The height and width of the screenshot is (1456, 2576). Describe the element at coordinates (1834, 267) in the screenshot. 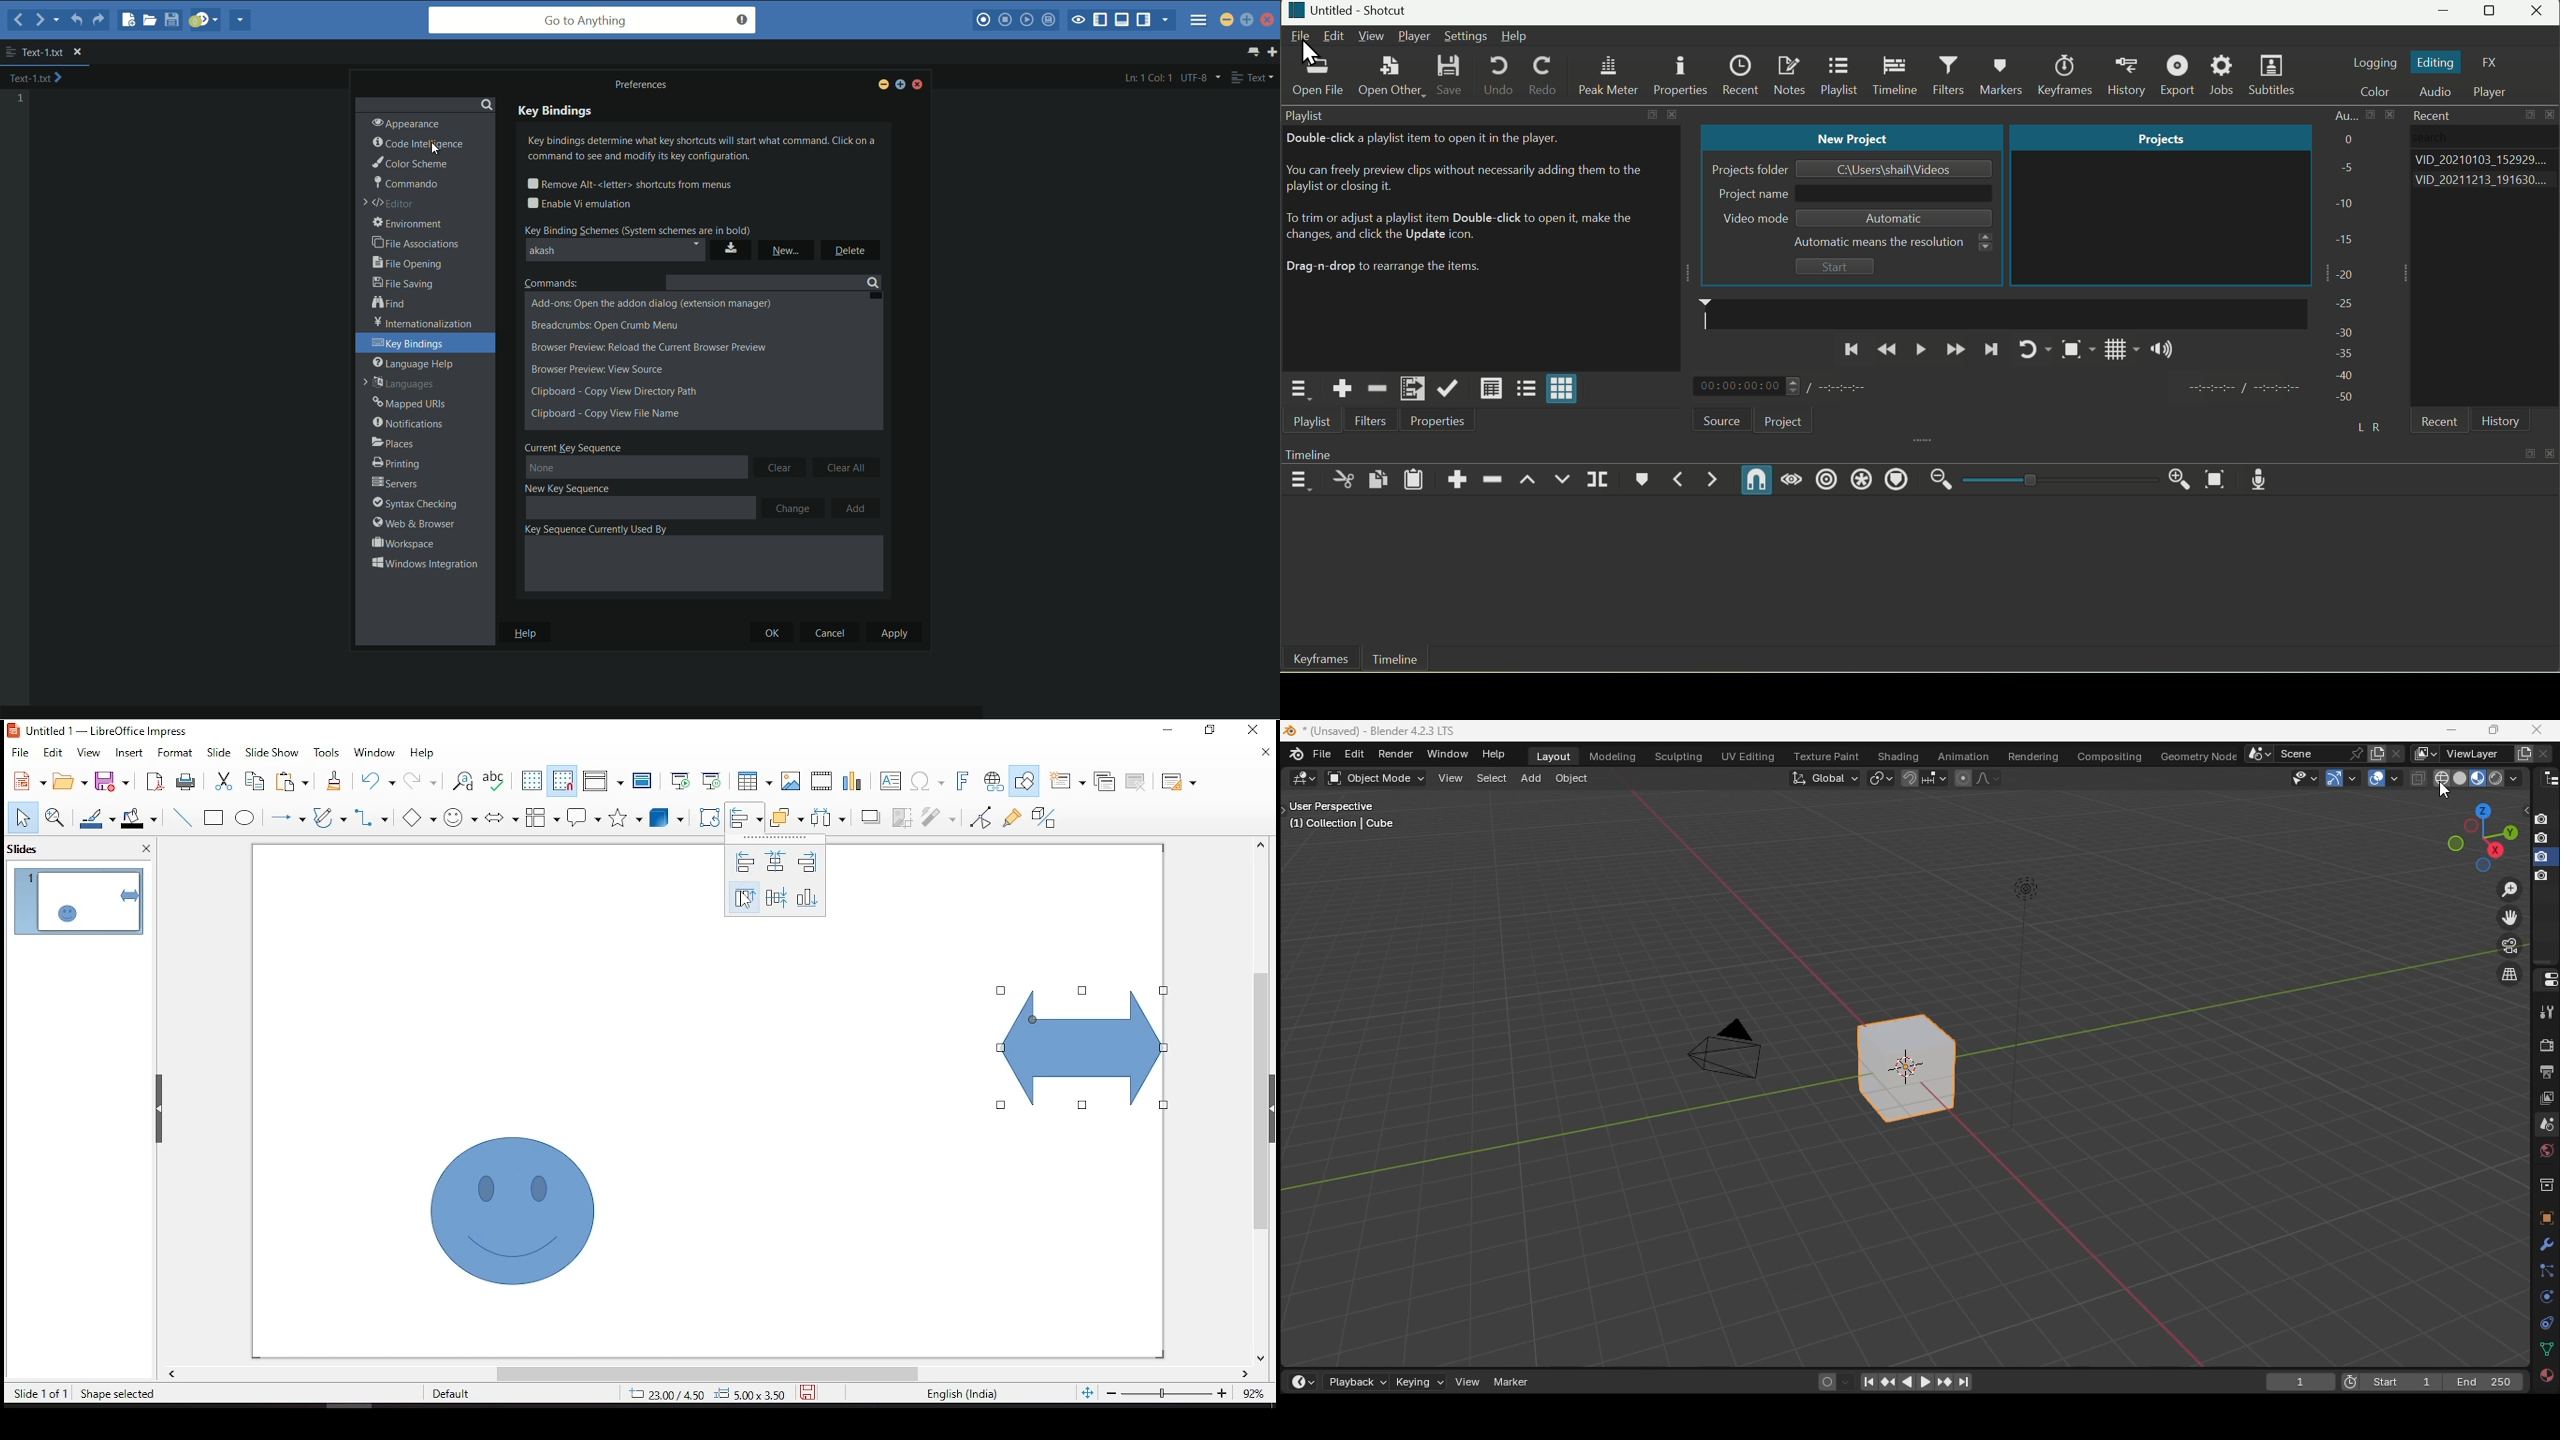

I see `Start` at that location.